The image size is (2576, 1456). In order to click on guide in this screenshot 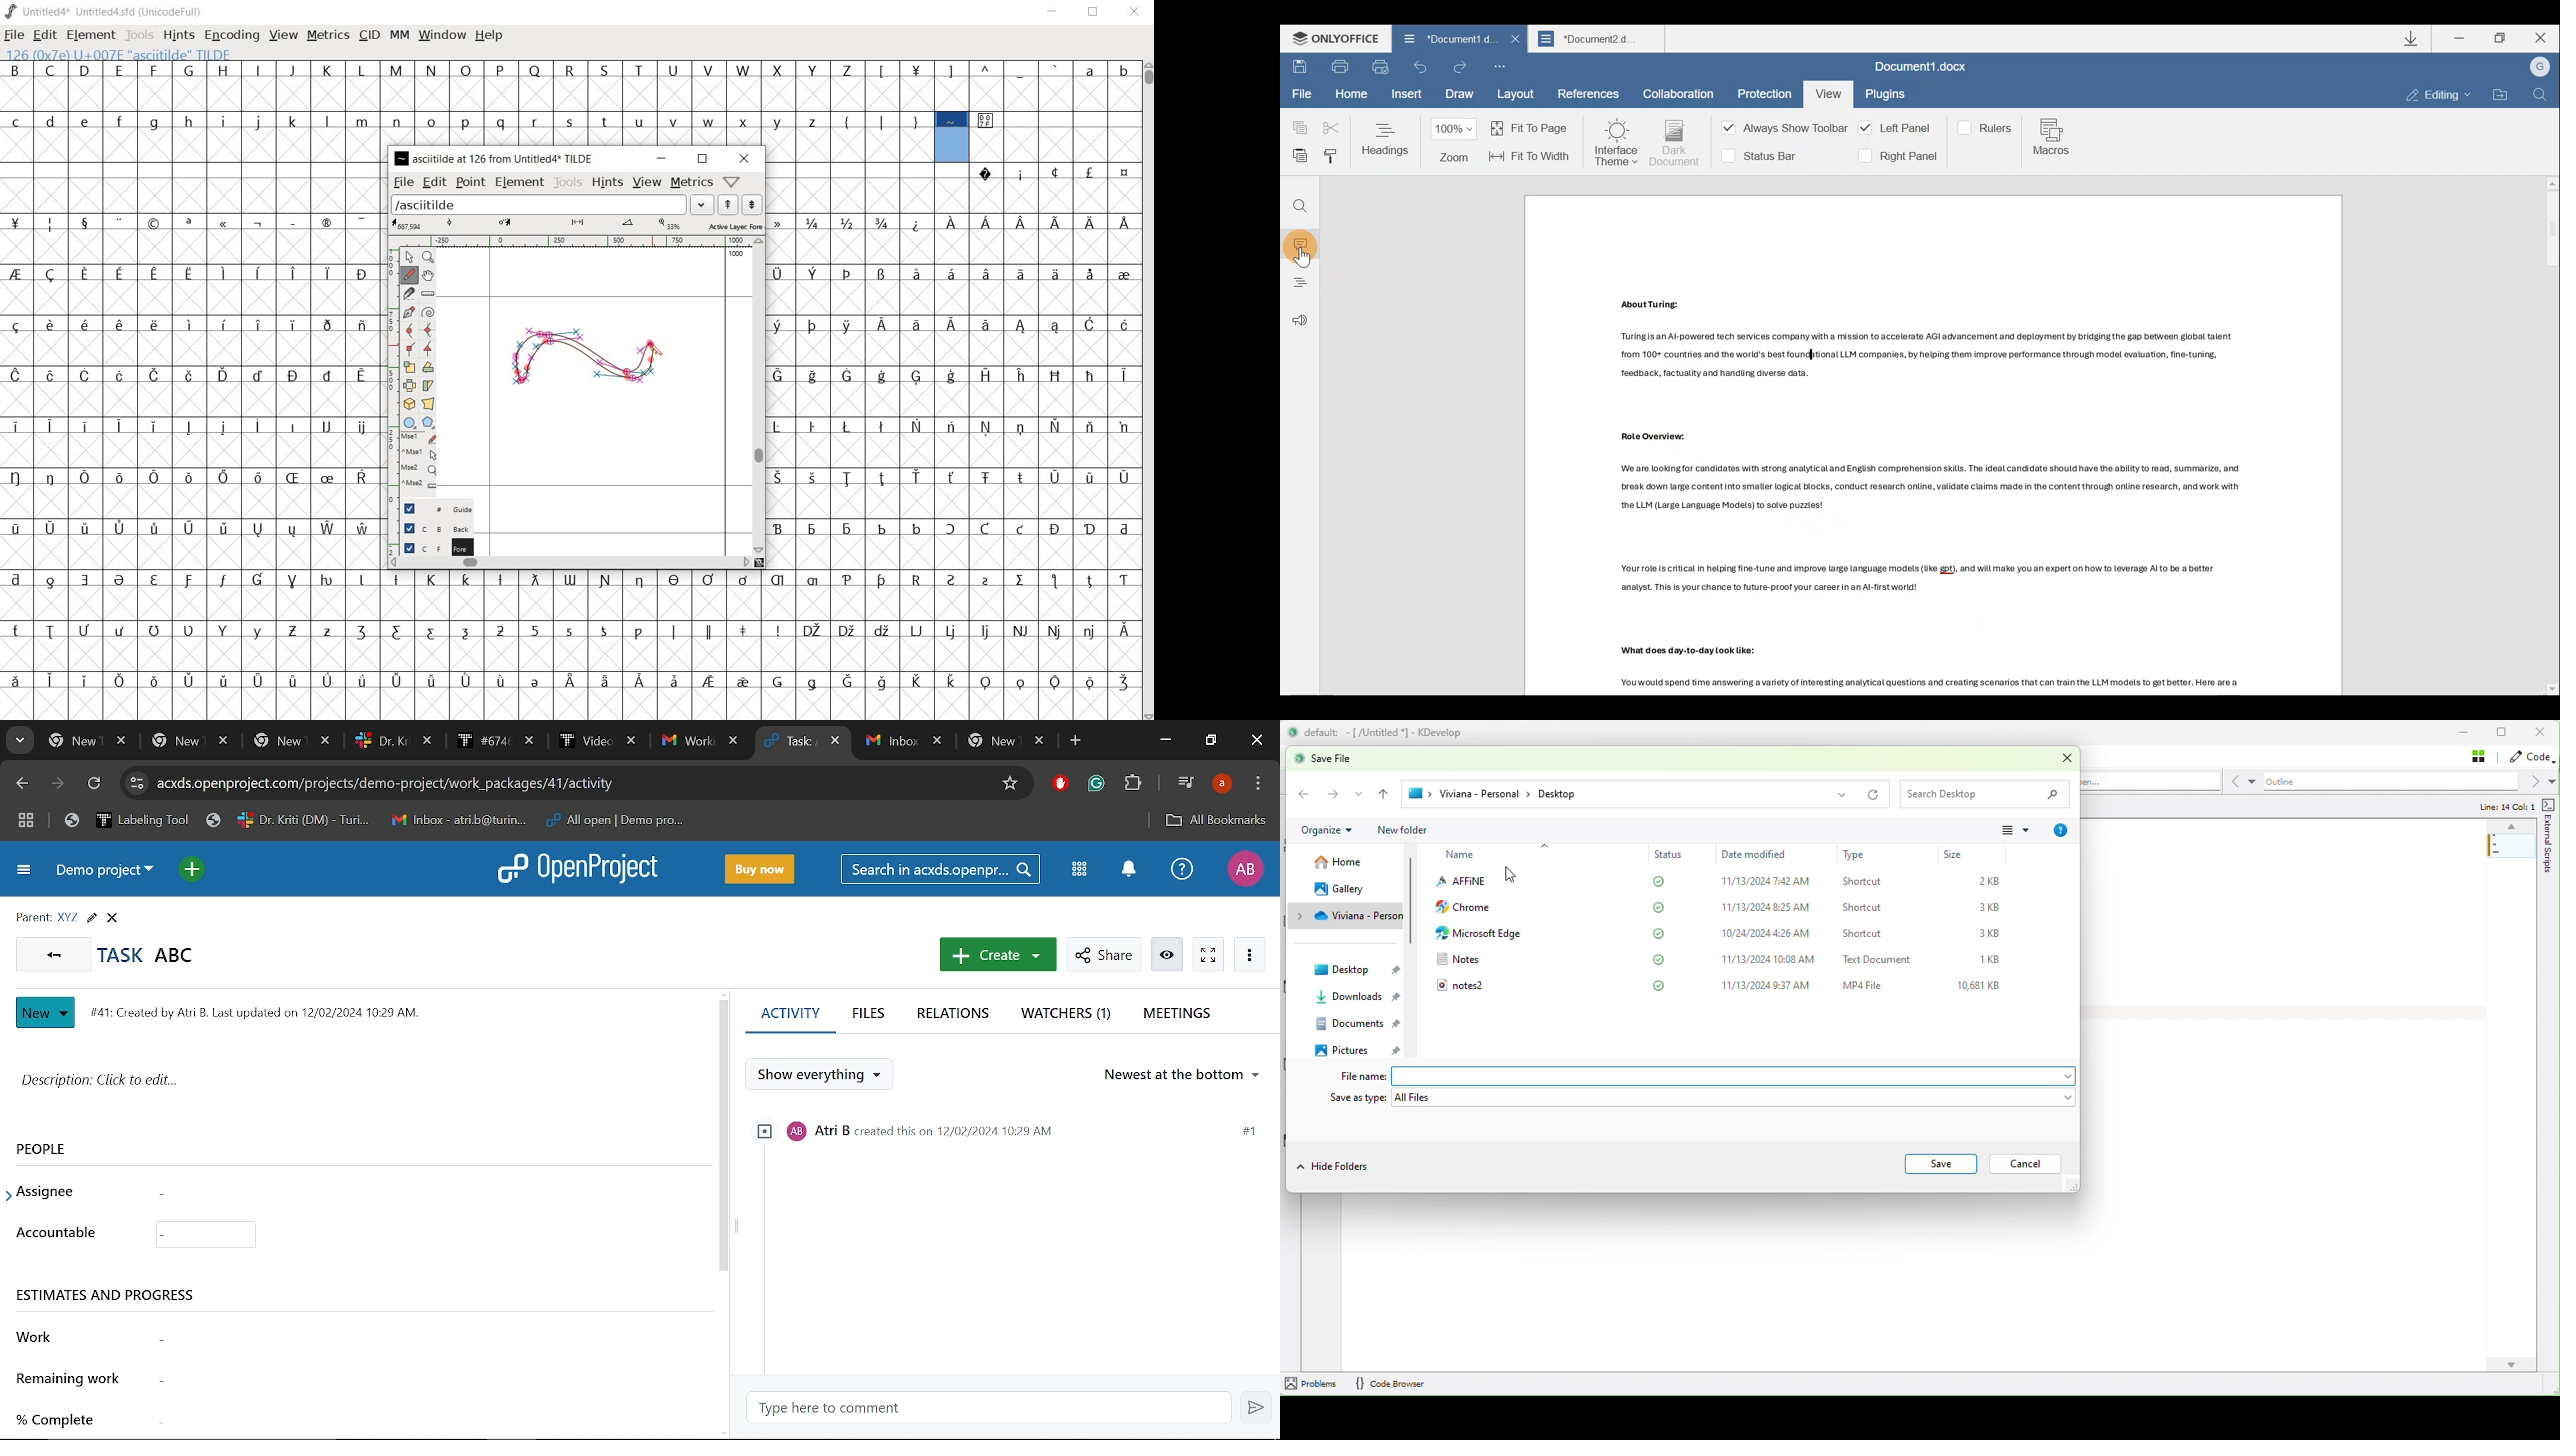, I will do `click(429, 506)`.